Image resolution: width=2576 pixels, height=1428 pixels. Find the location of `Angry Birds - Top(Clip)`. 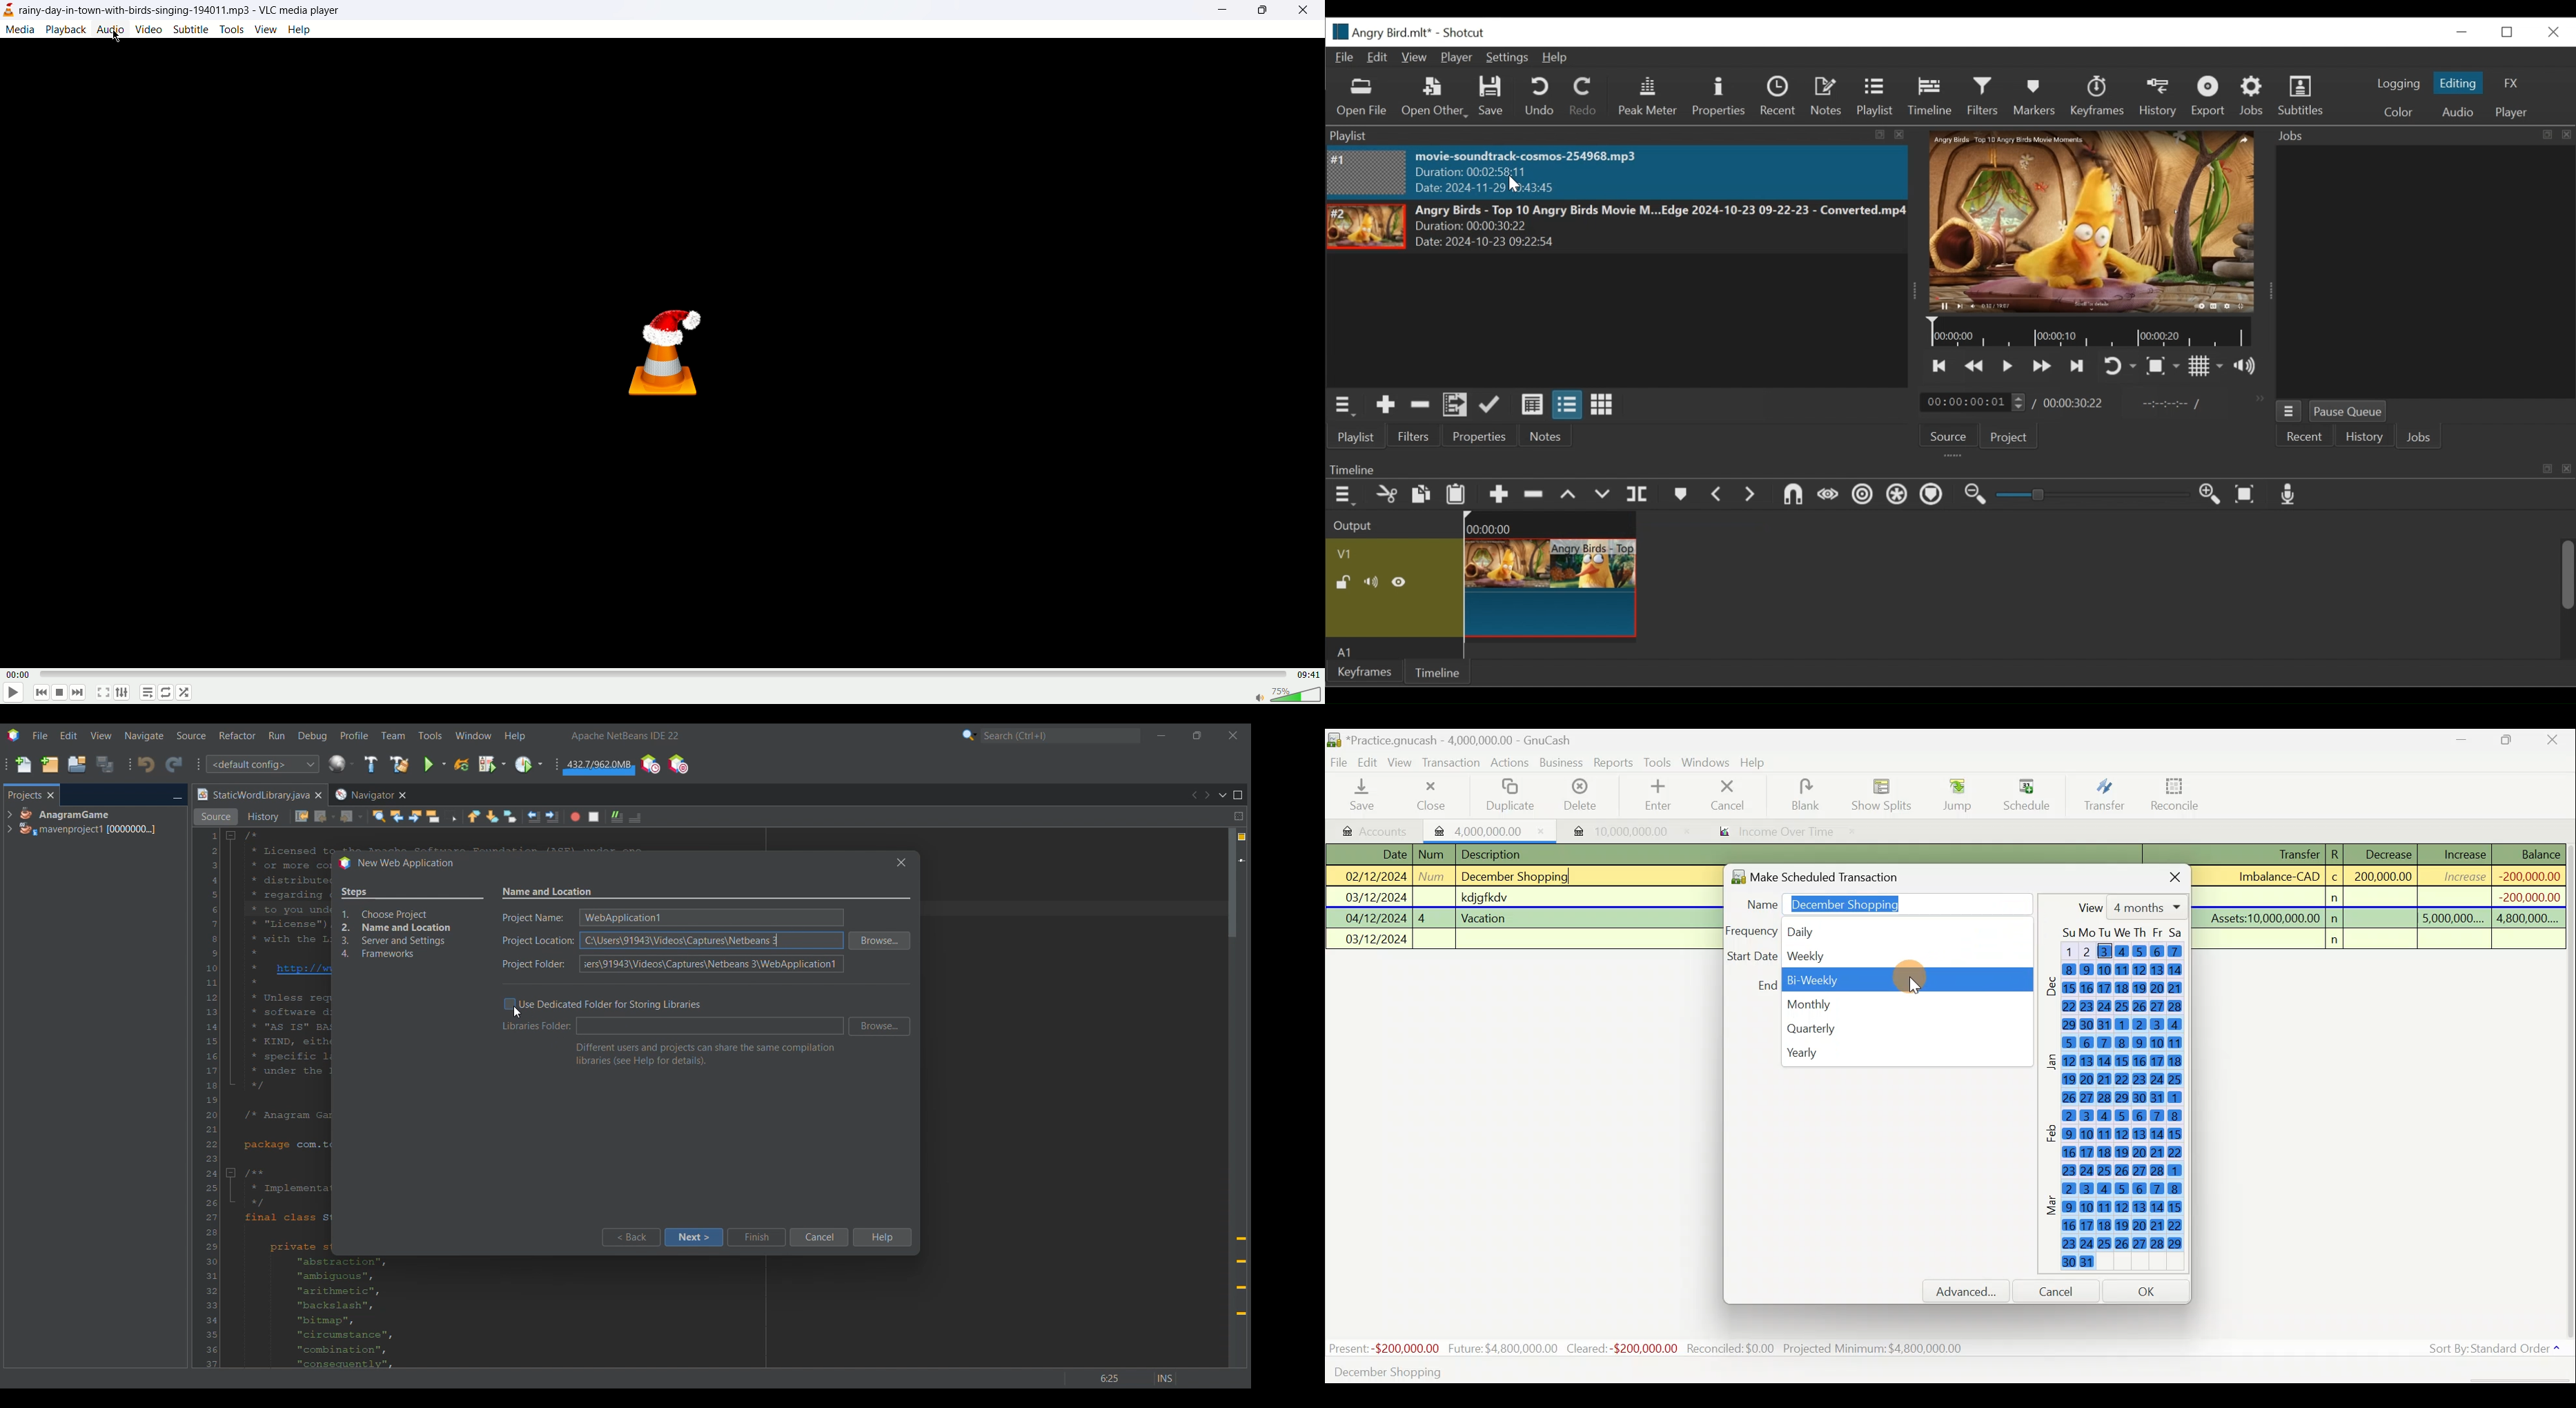

Angry Birds - Top(Clip) is located at coordinates (1550, 588).